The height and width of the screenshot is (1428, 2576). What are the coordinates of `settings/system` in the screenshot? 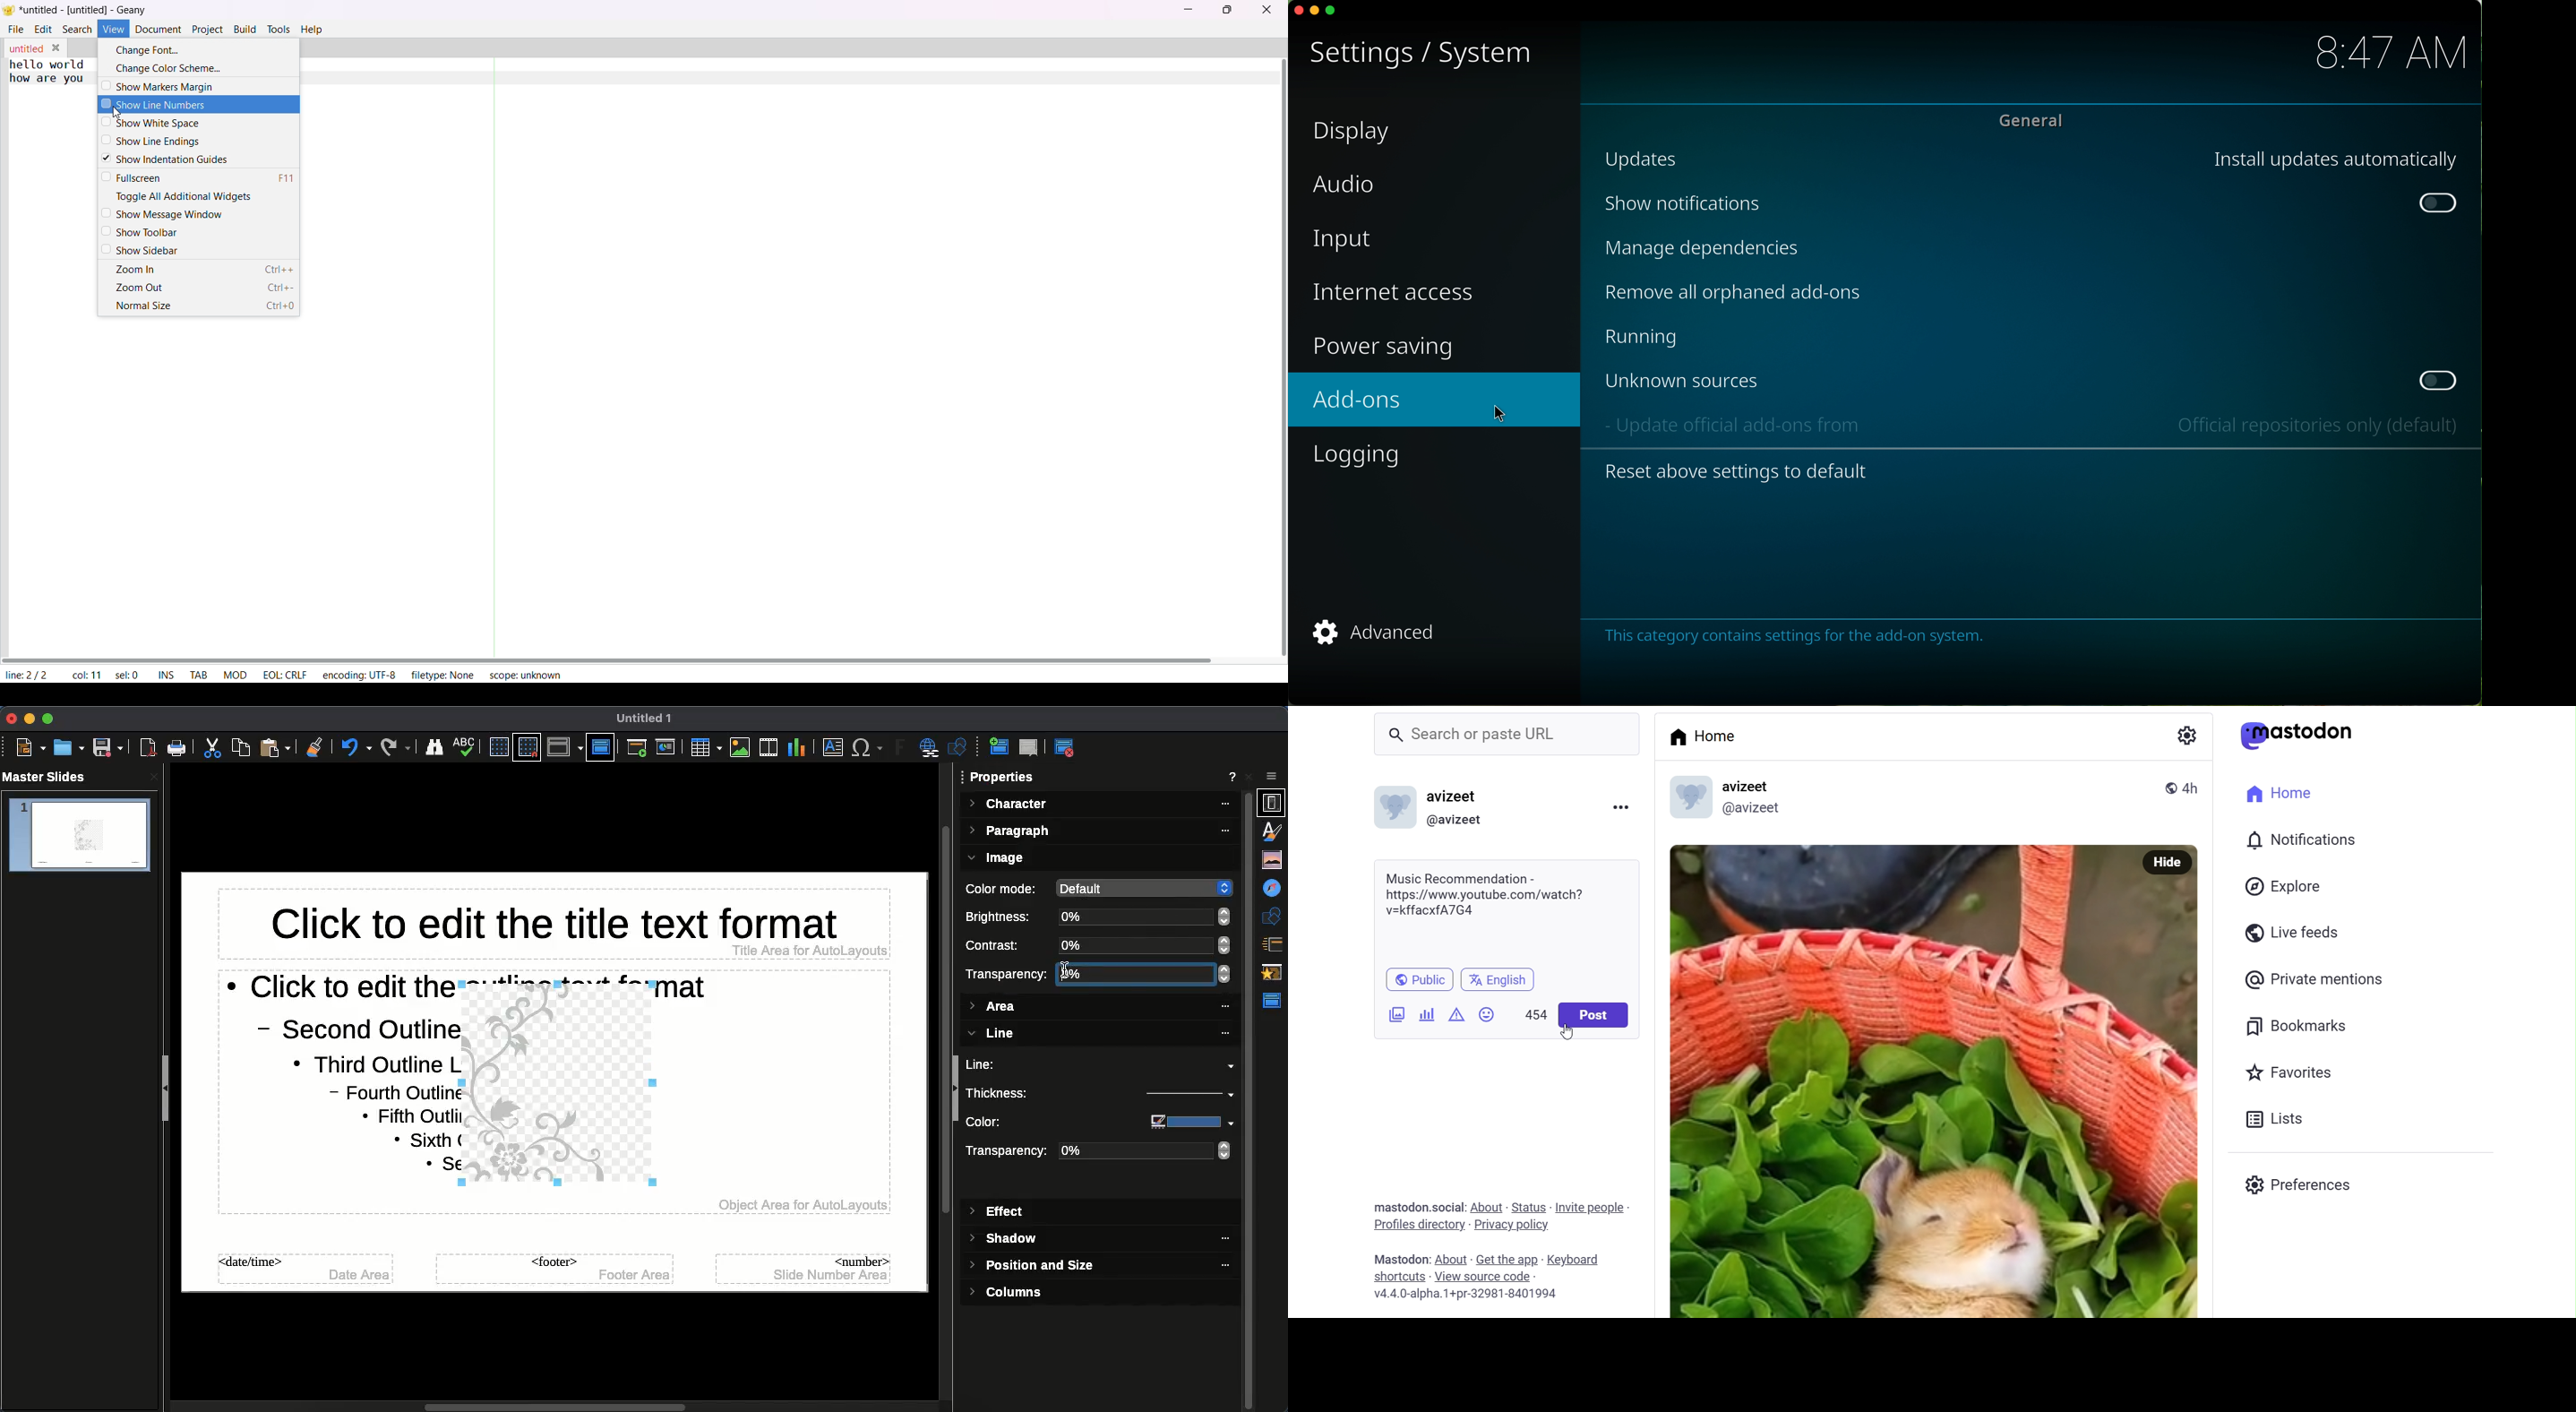 It's located at (1423, 52).